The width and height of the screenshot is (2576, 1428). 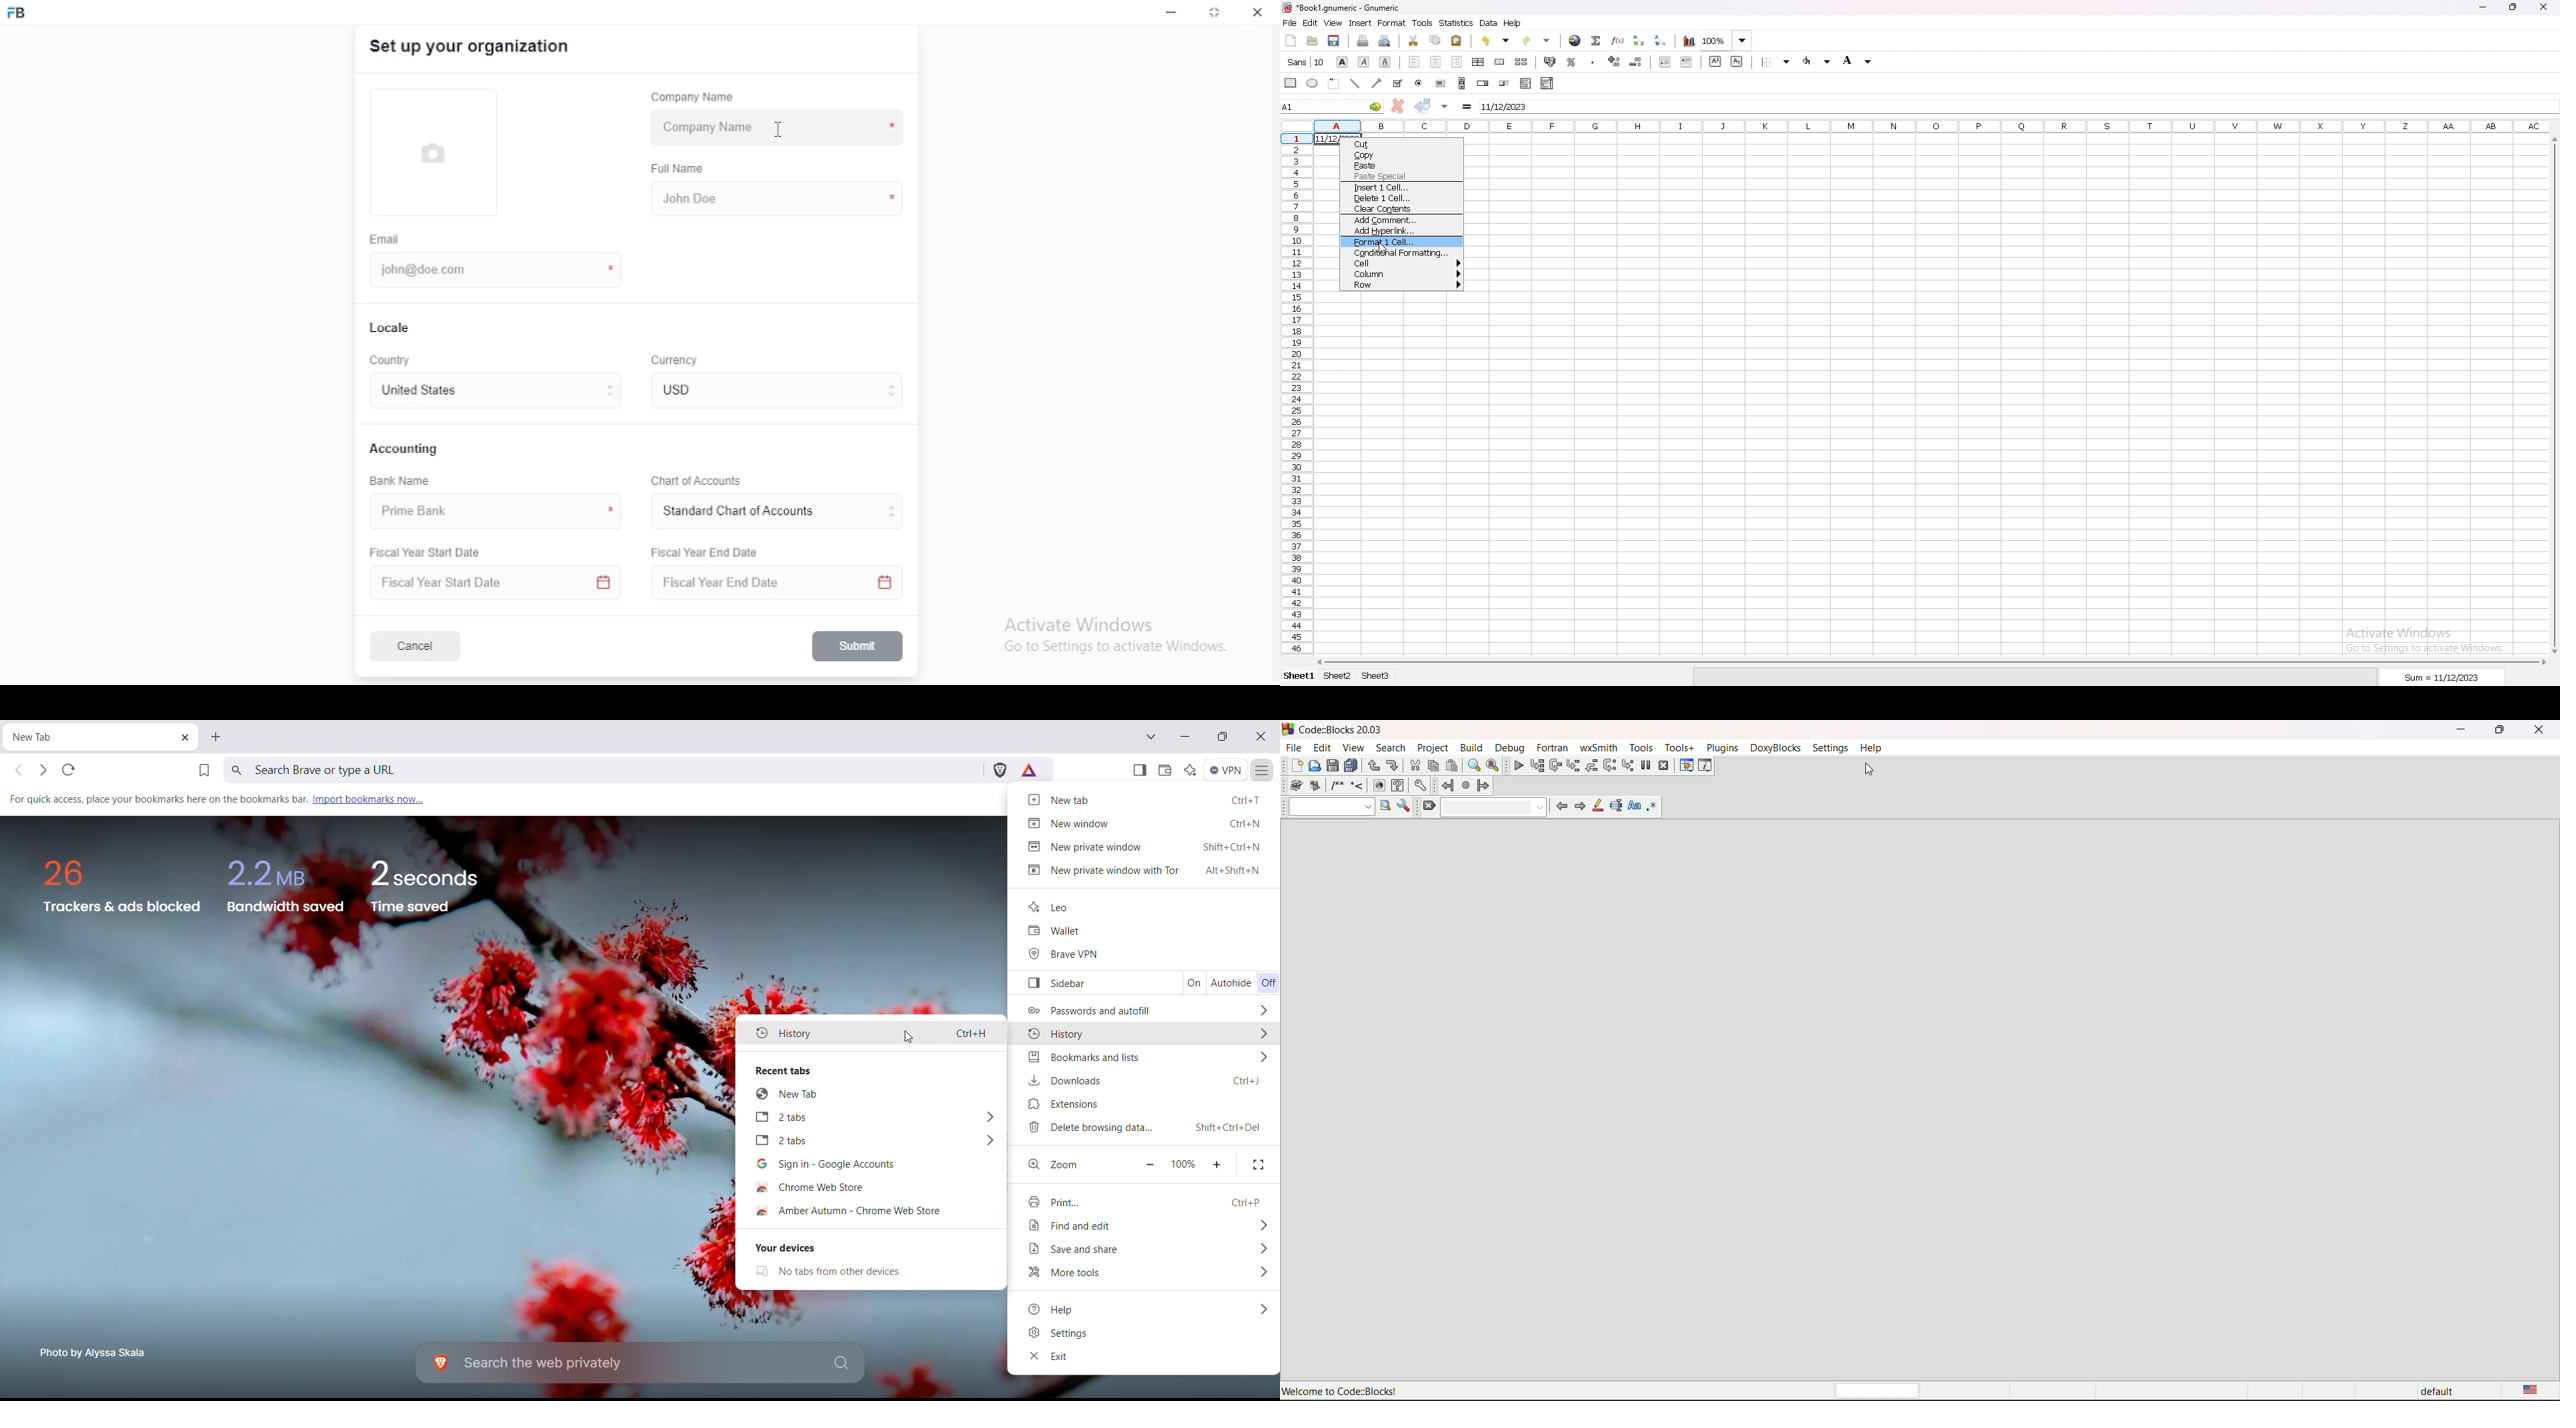 I want to click on , so click(x=1398, y=785).